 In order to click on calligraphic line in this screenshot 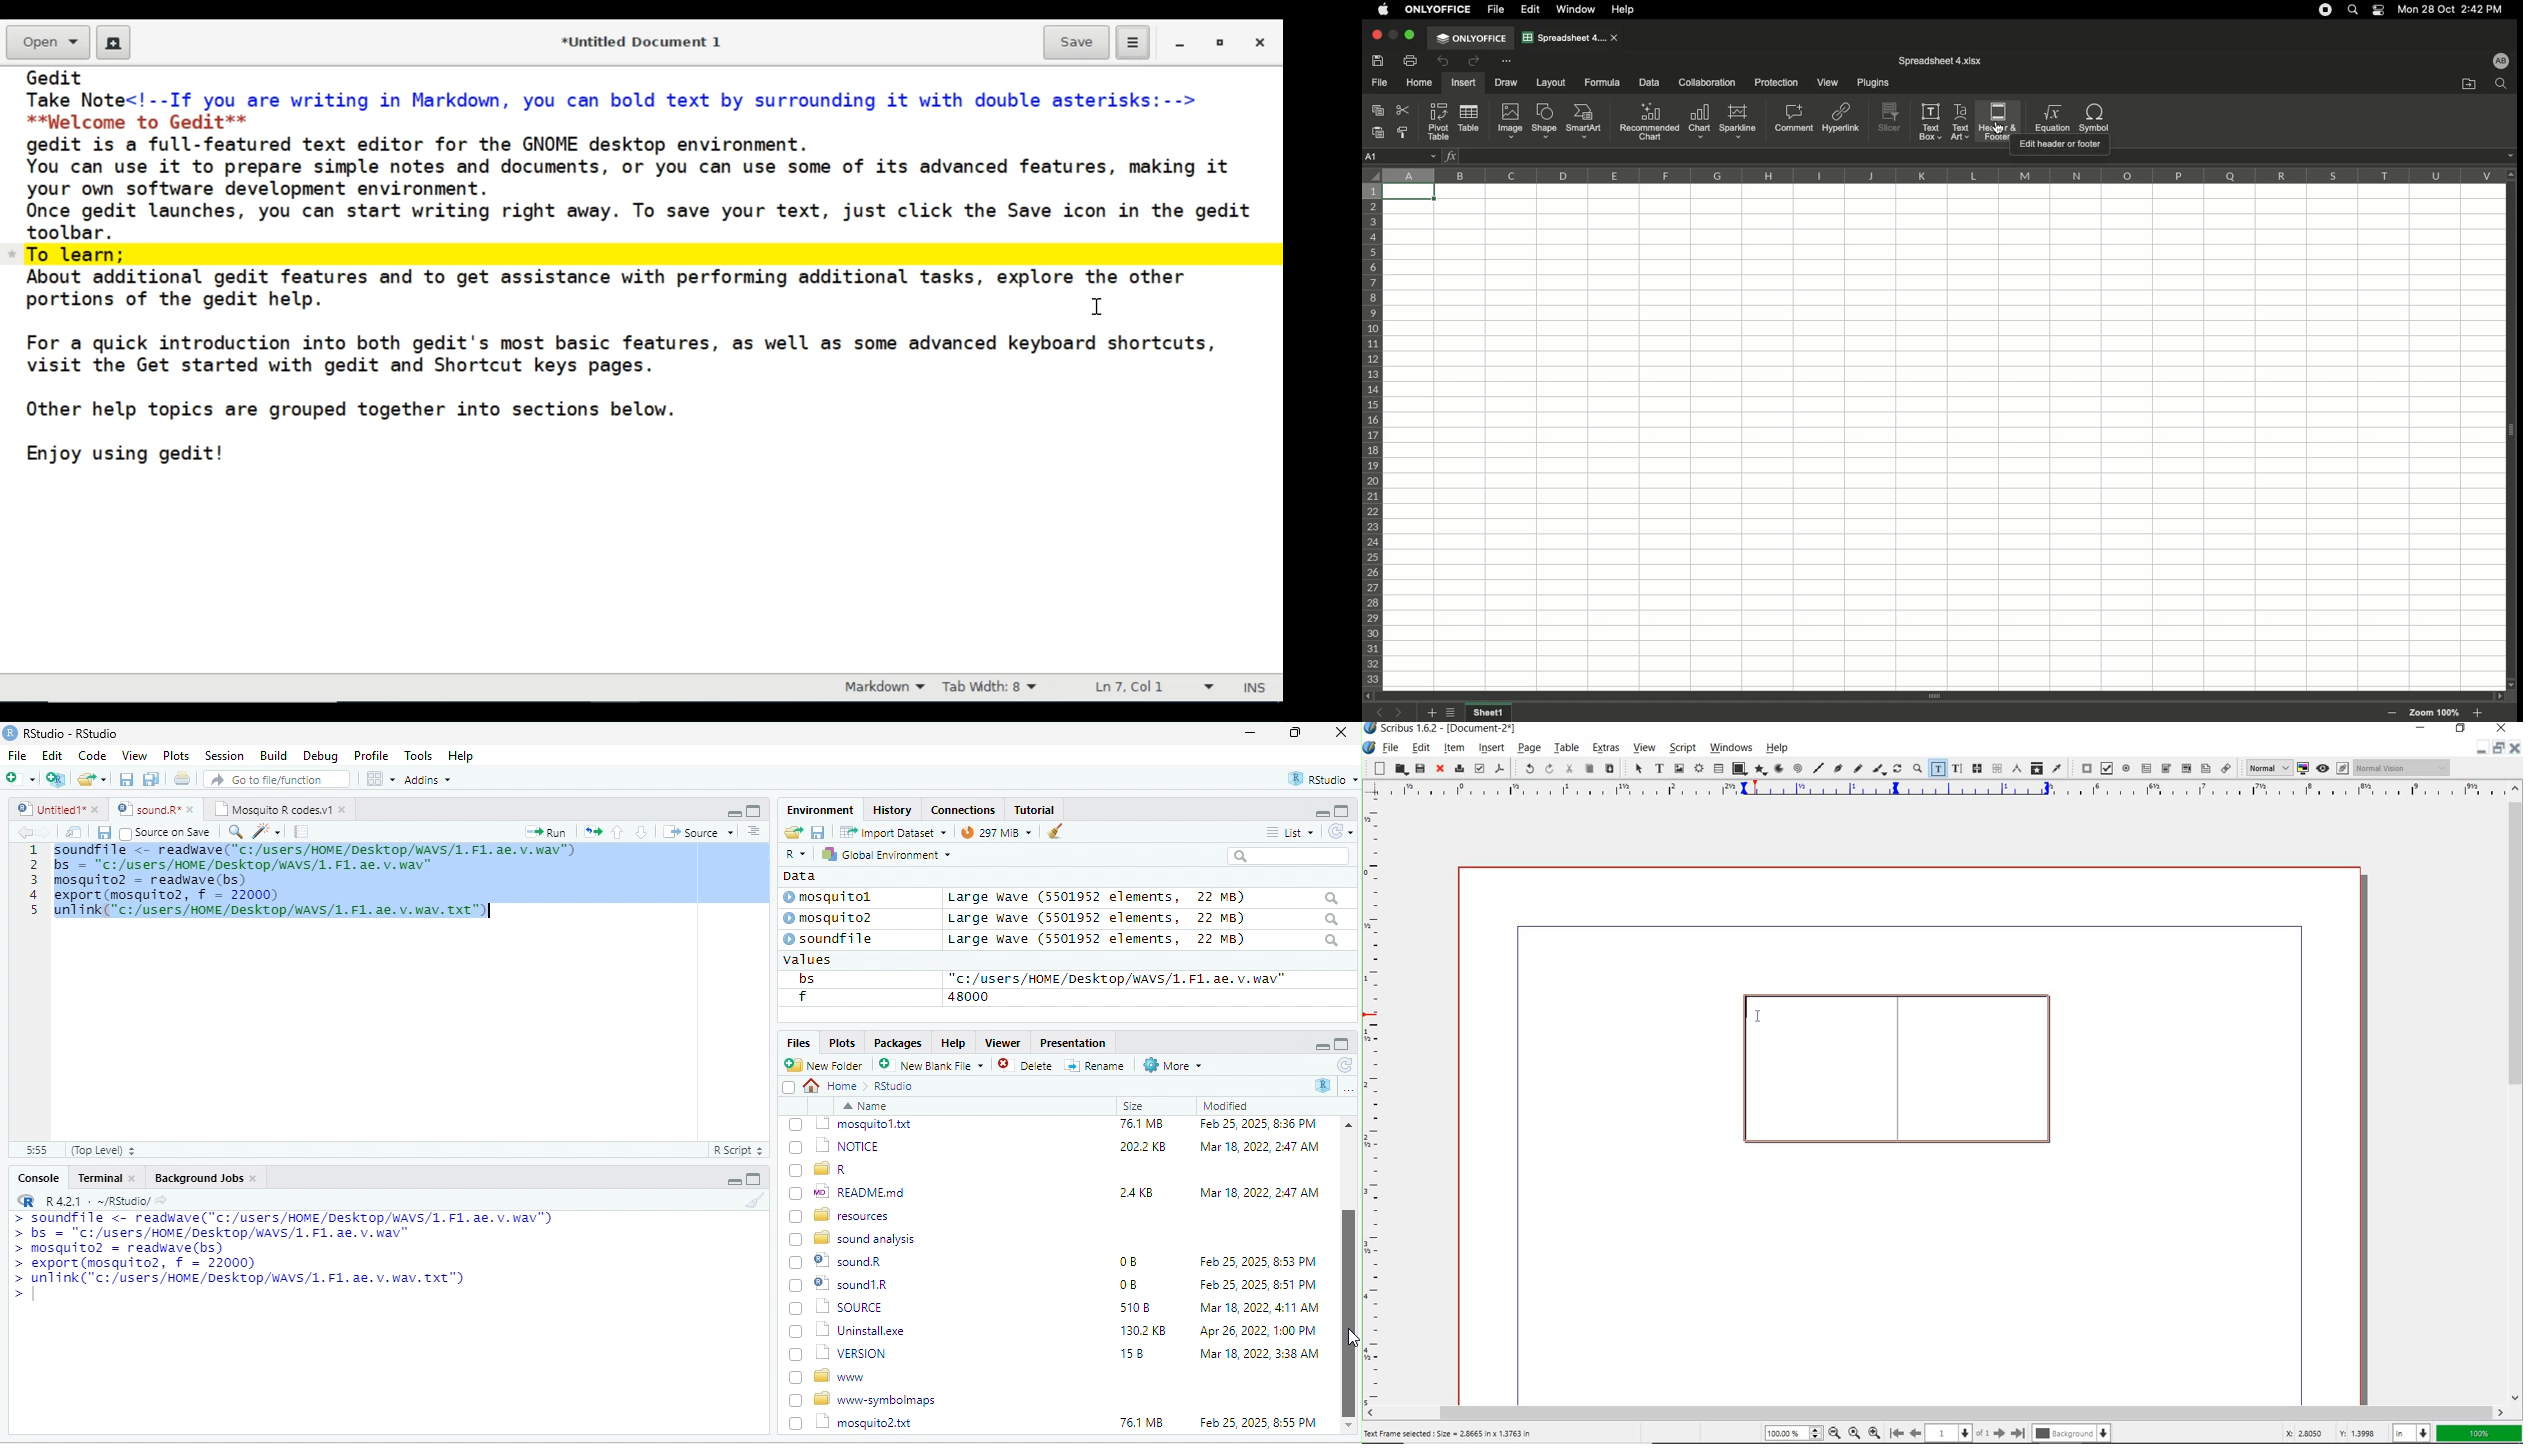, I will do `click(1878, 768)`.